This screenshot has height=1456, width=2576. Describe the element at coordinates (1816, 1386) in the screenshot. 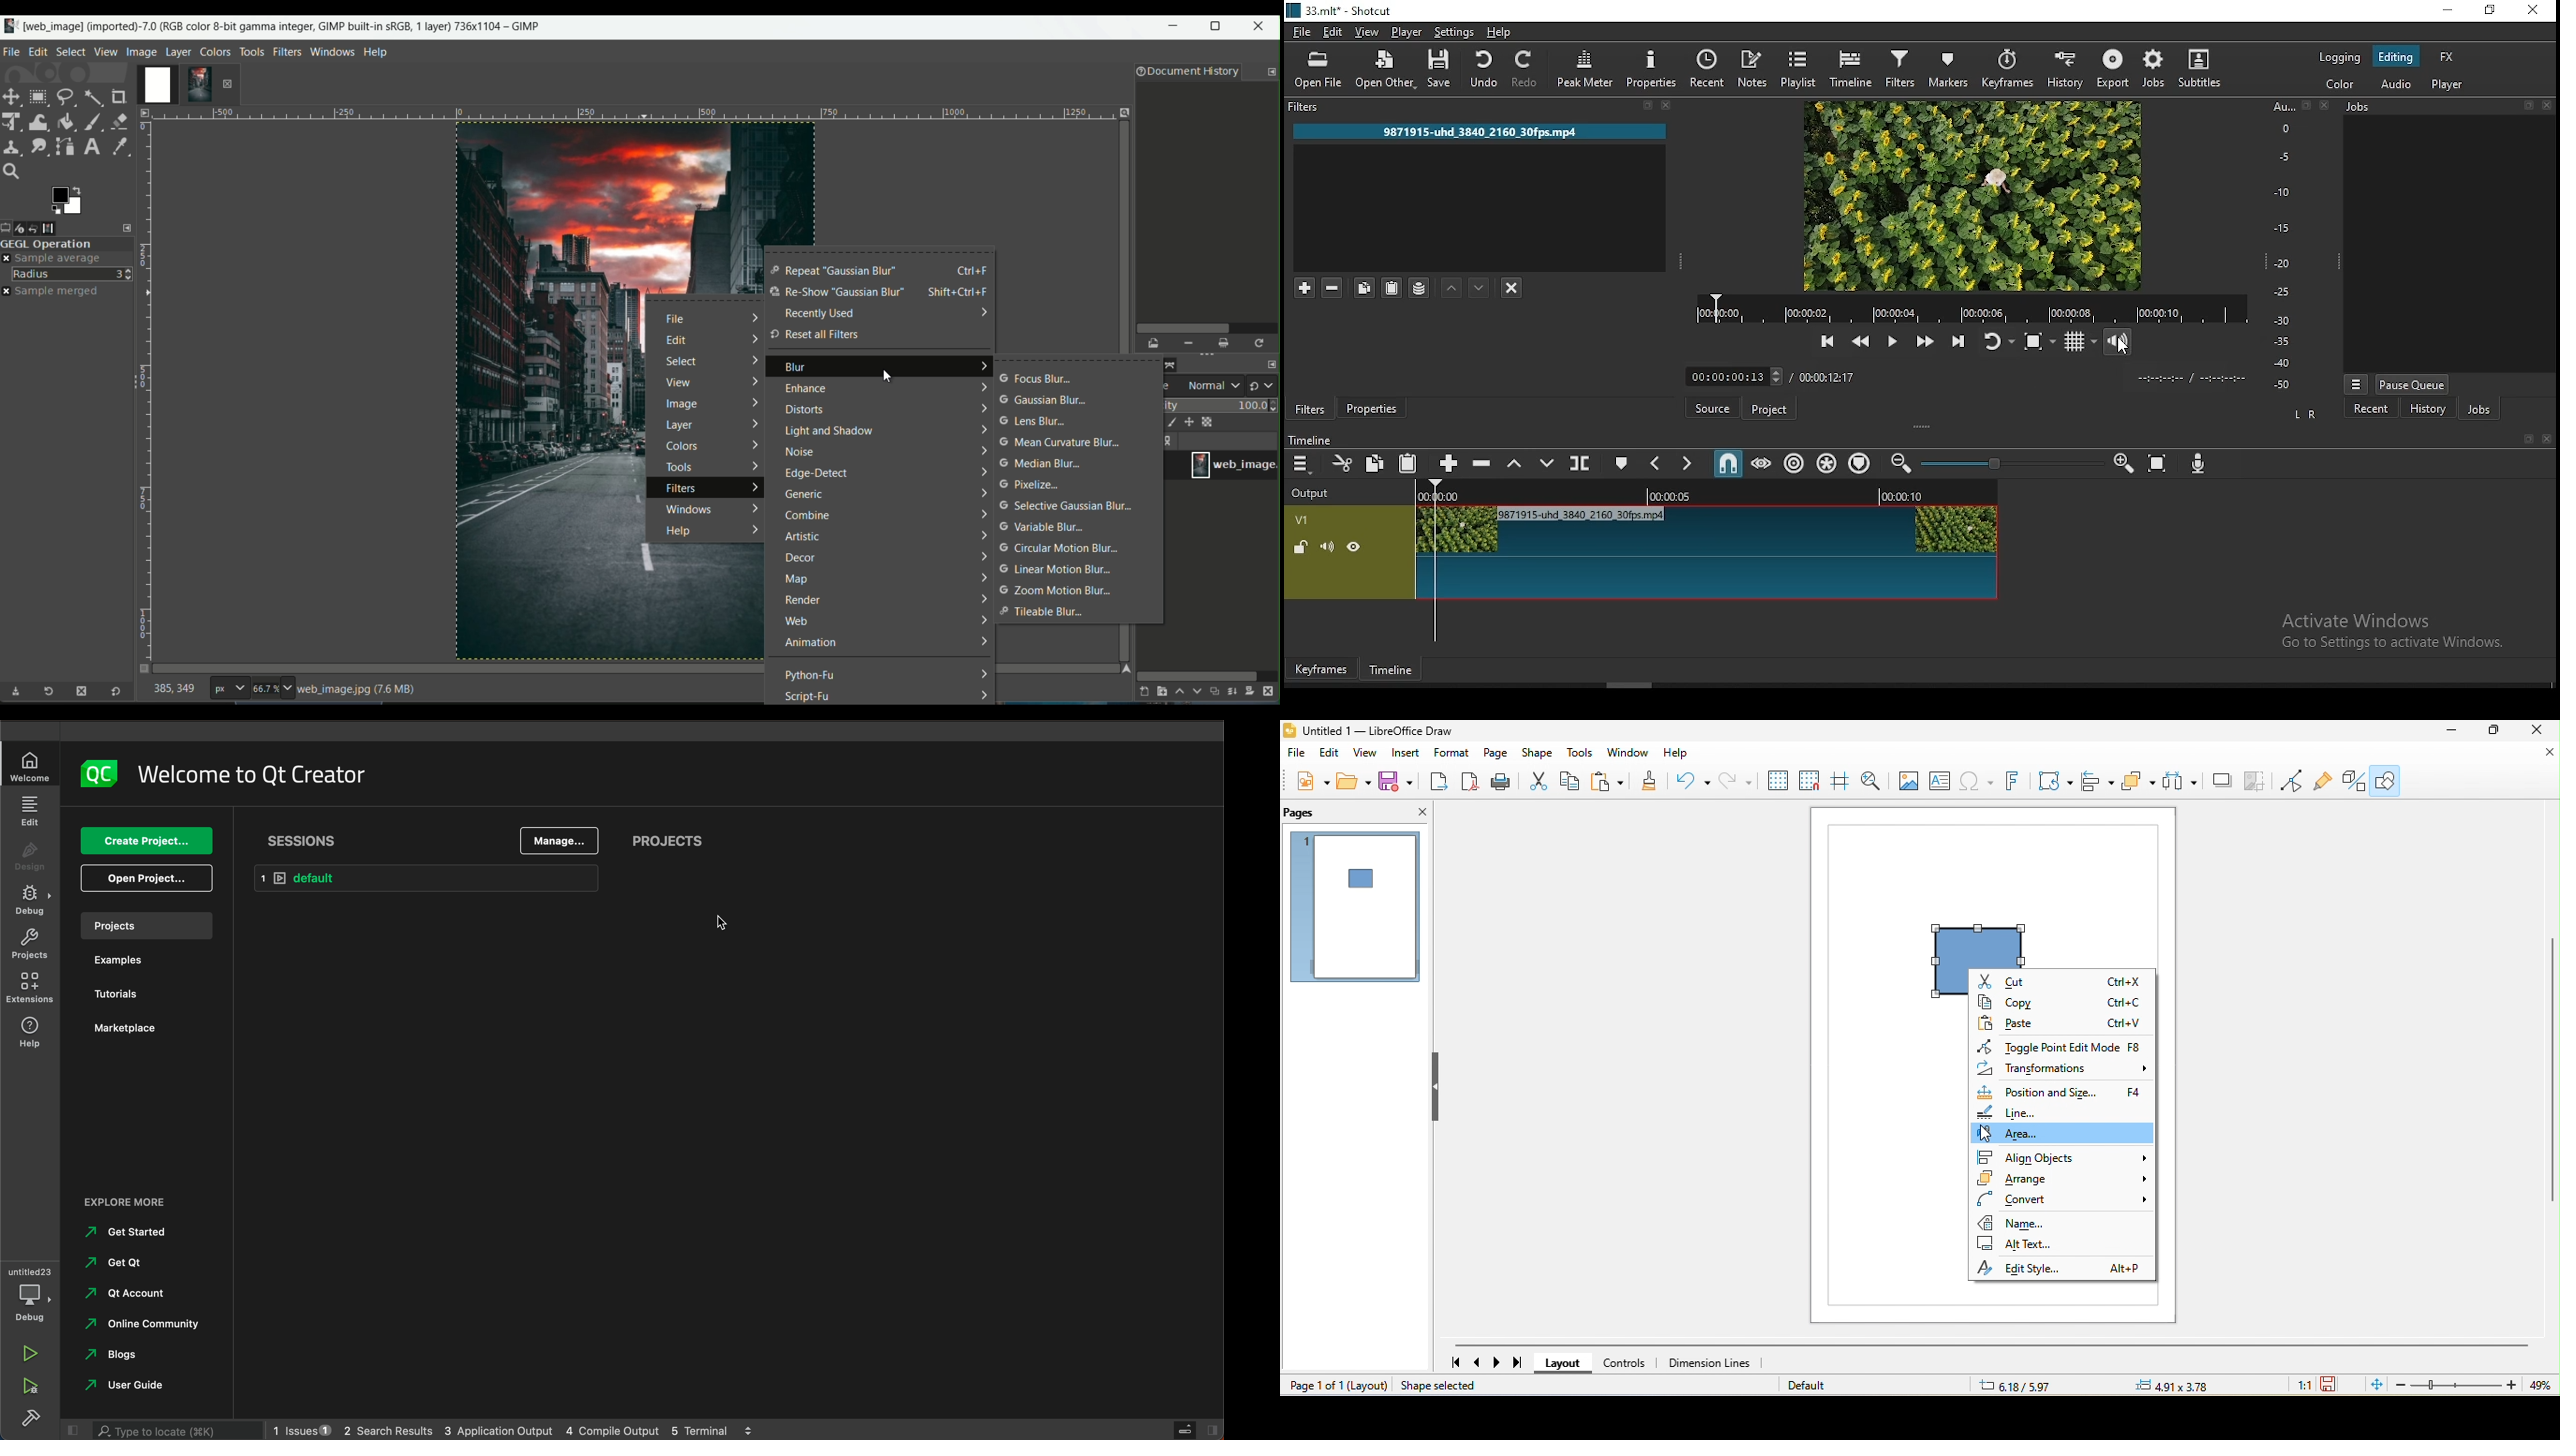

I see `default` at that location.